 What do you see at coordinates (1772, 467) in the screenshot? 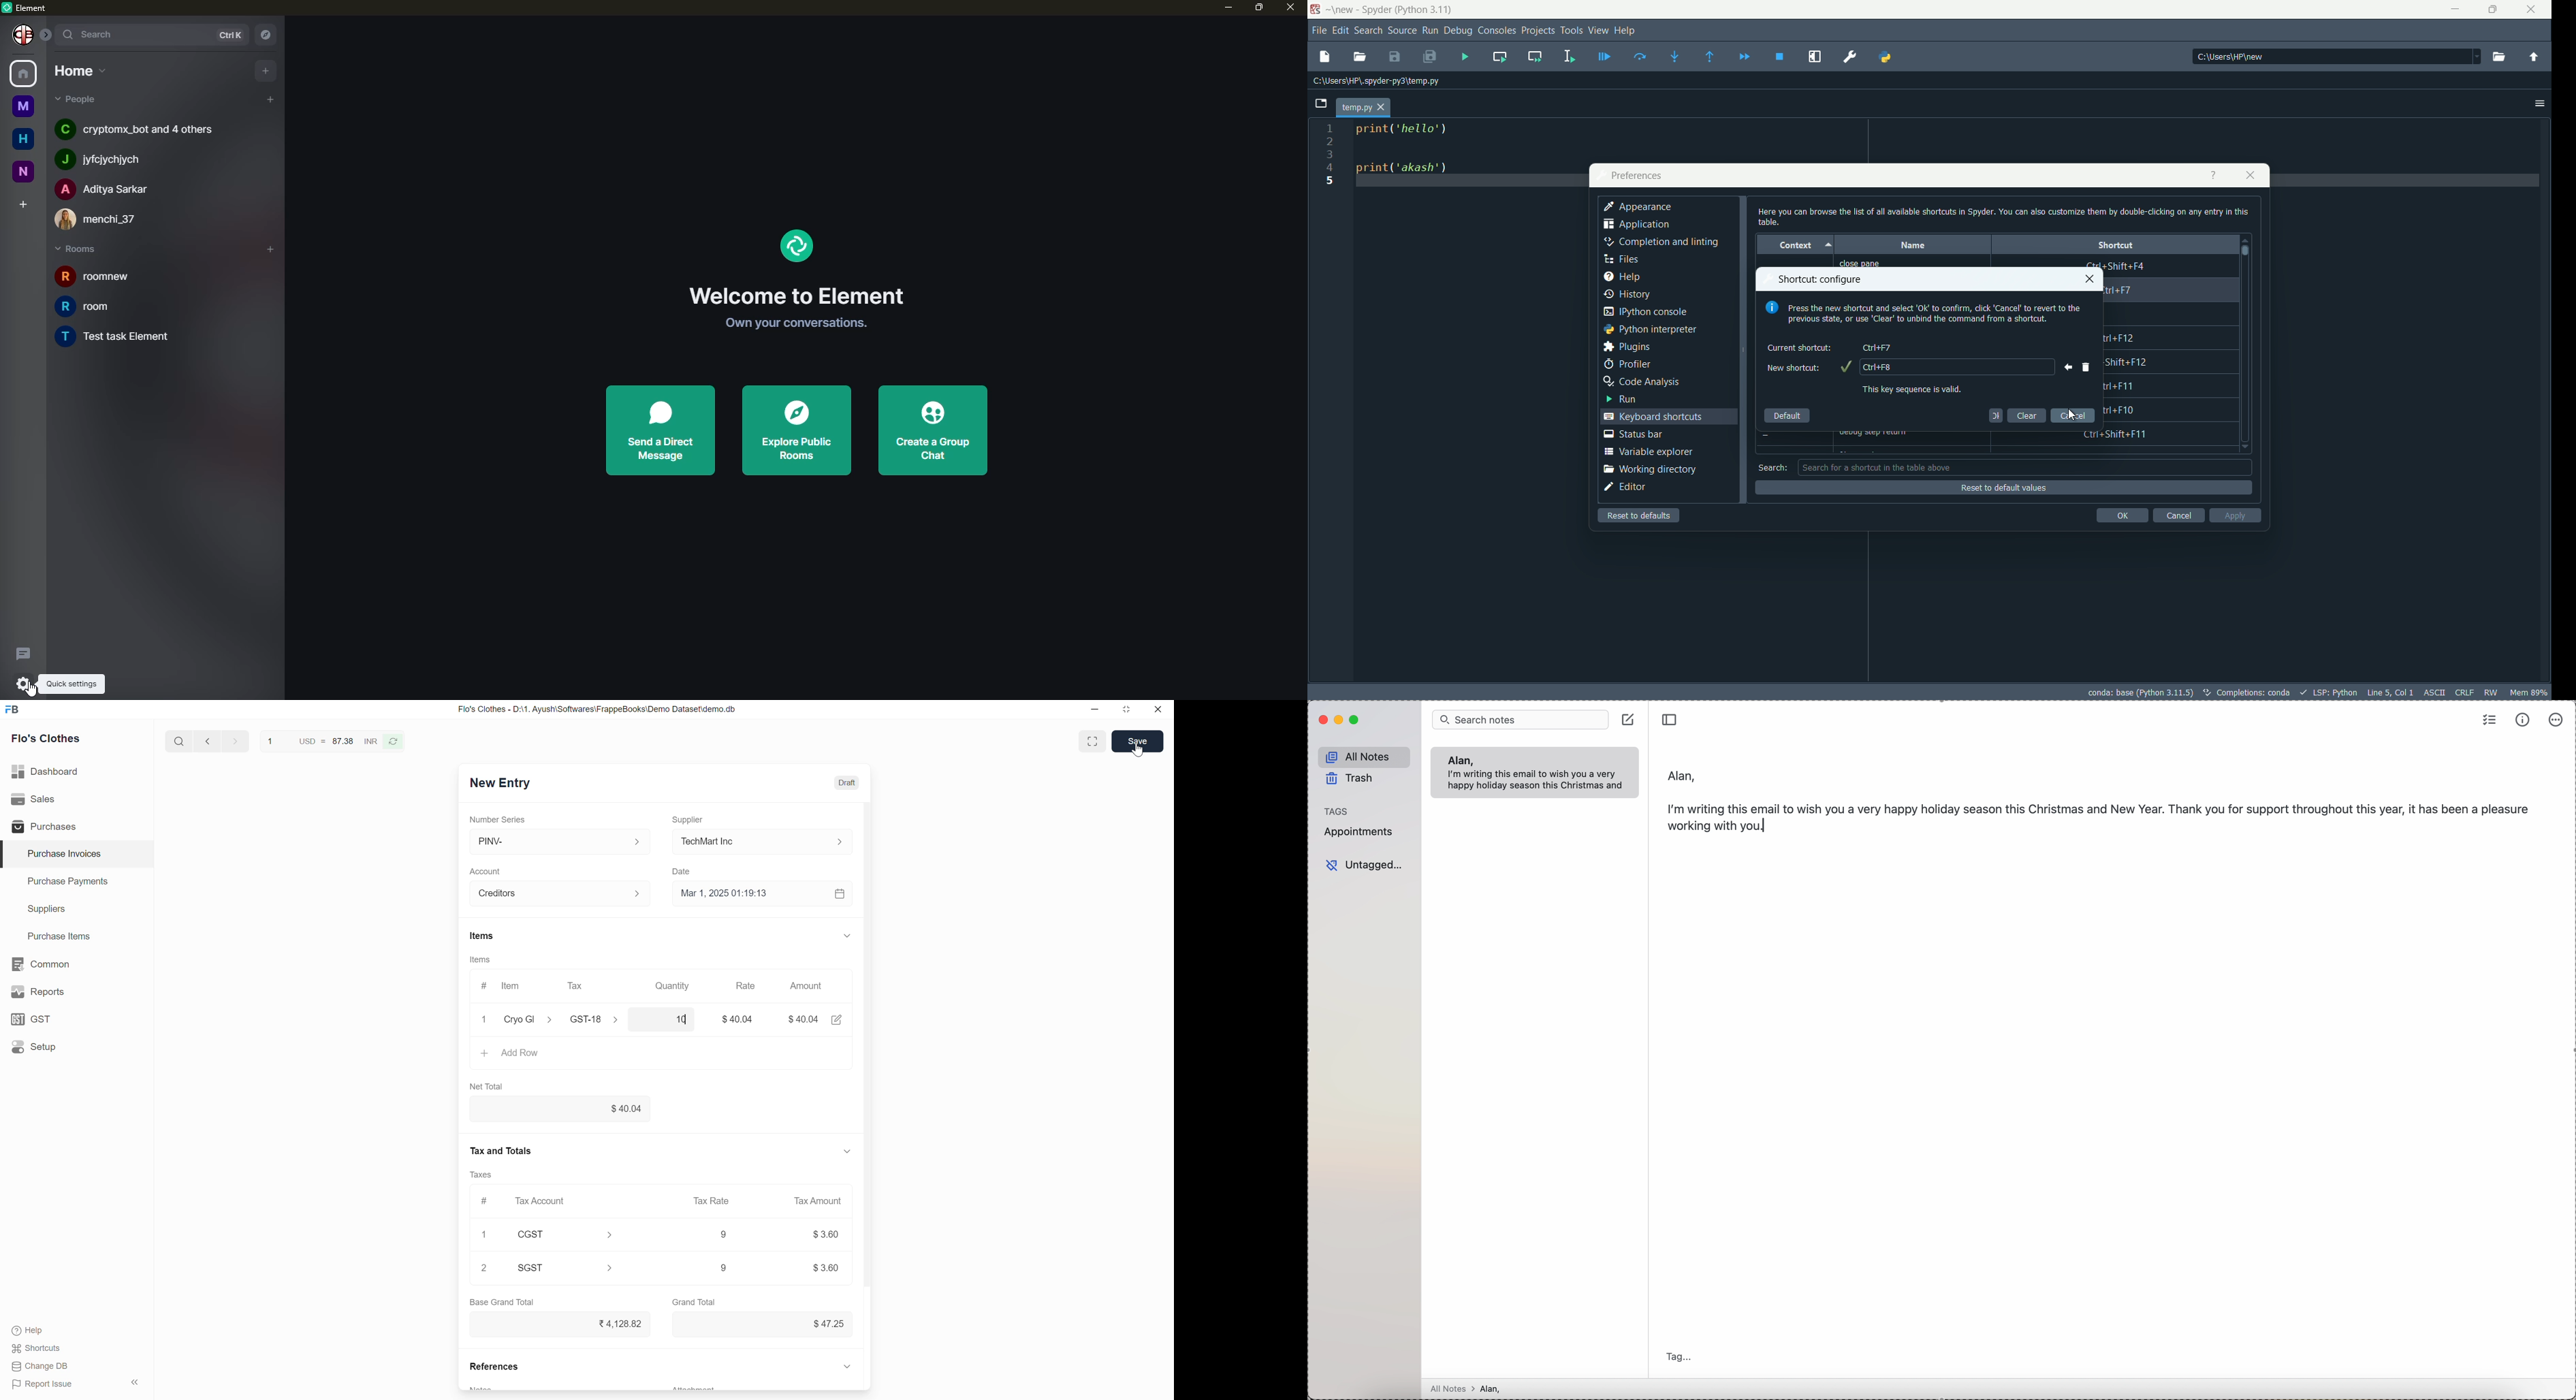
I see `search` at bounding box center [1772, 467].